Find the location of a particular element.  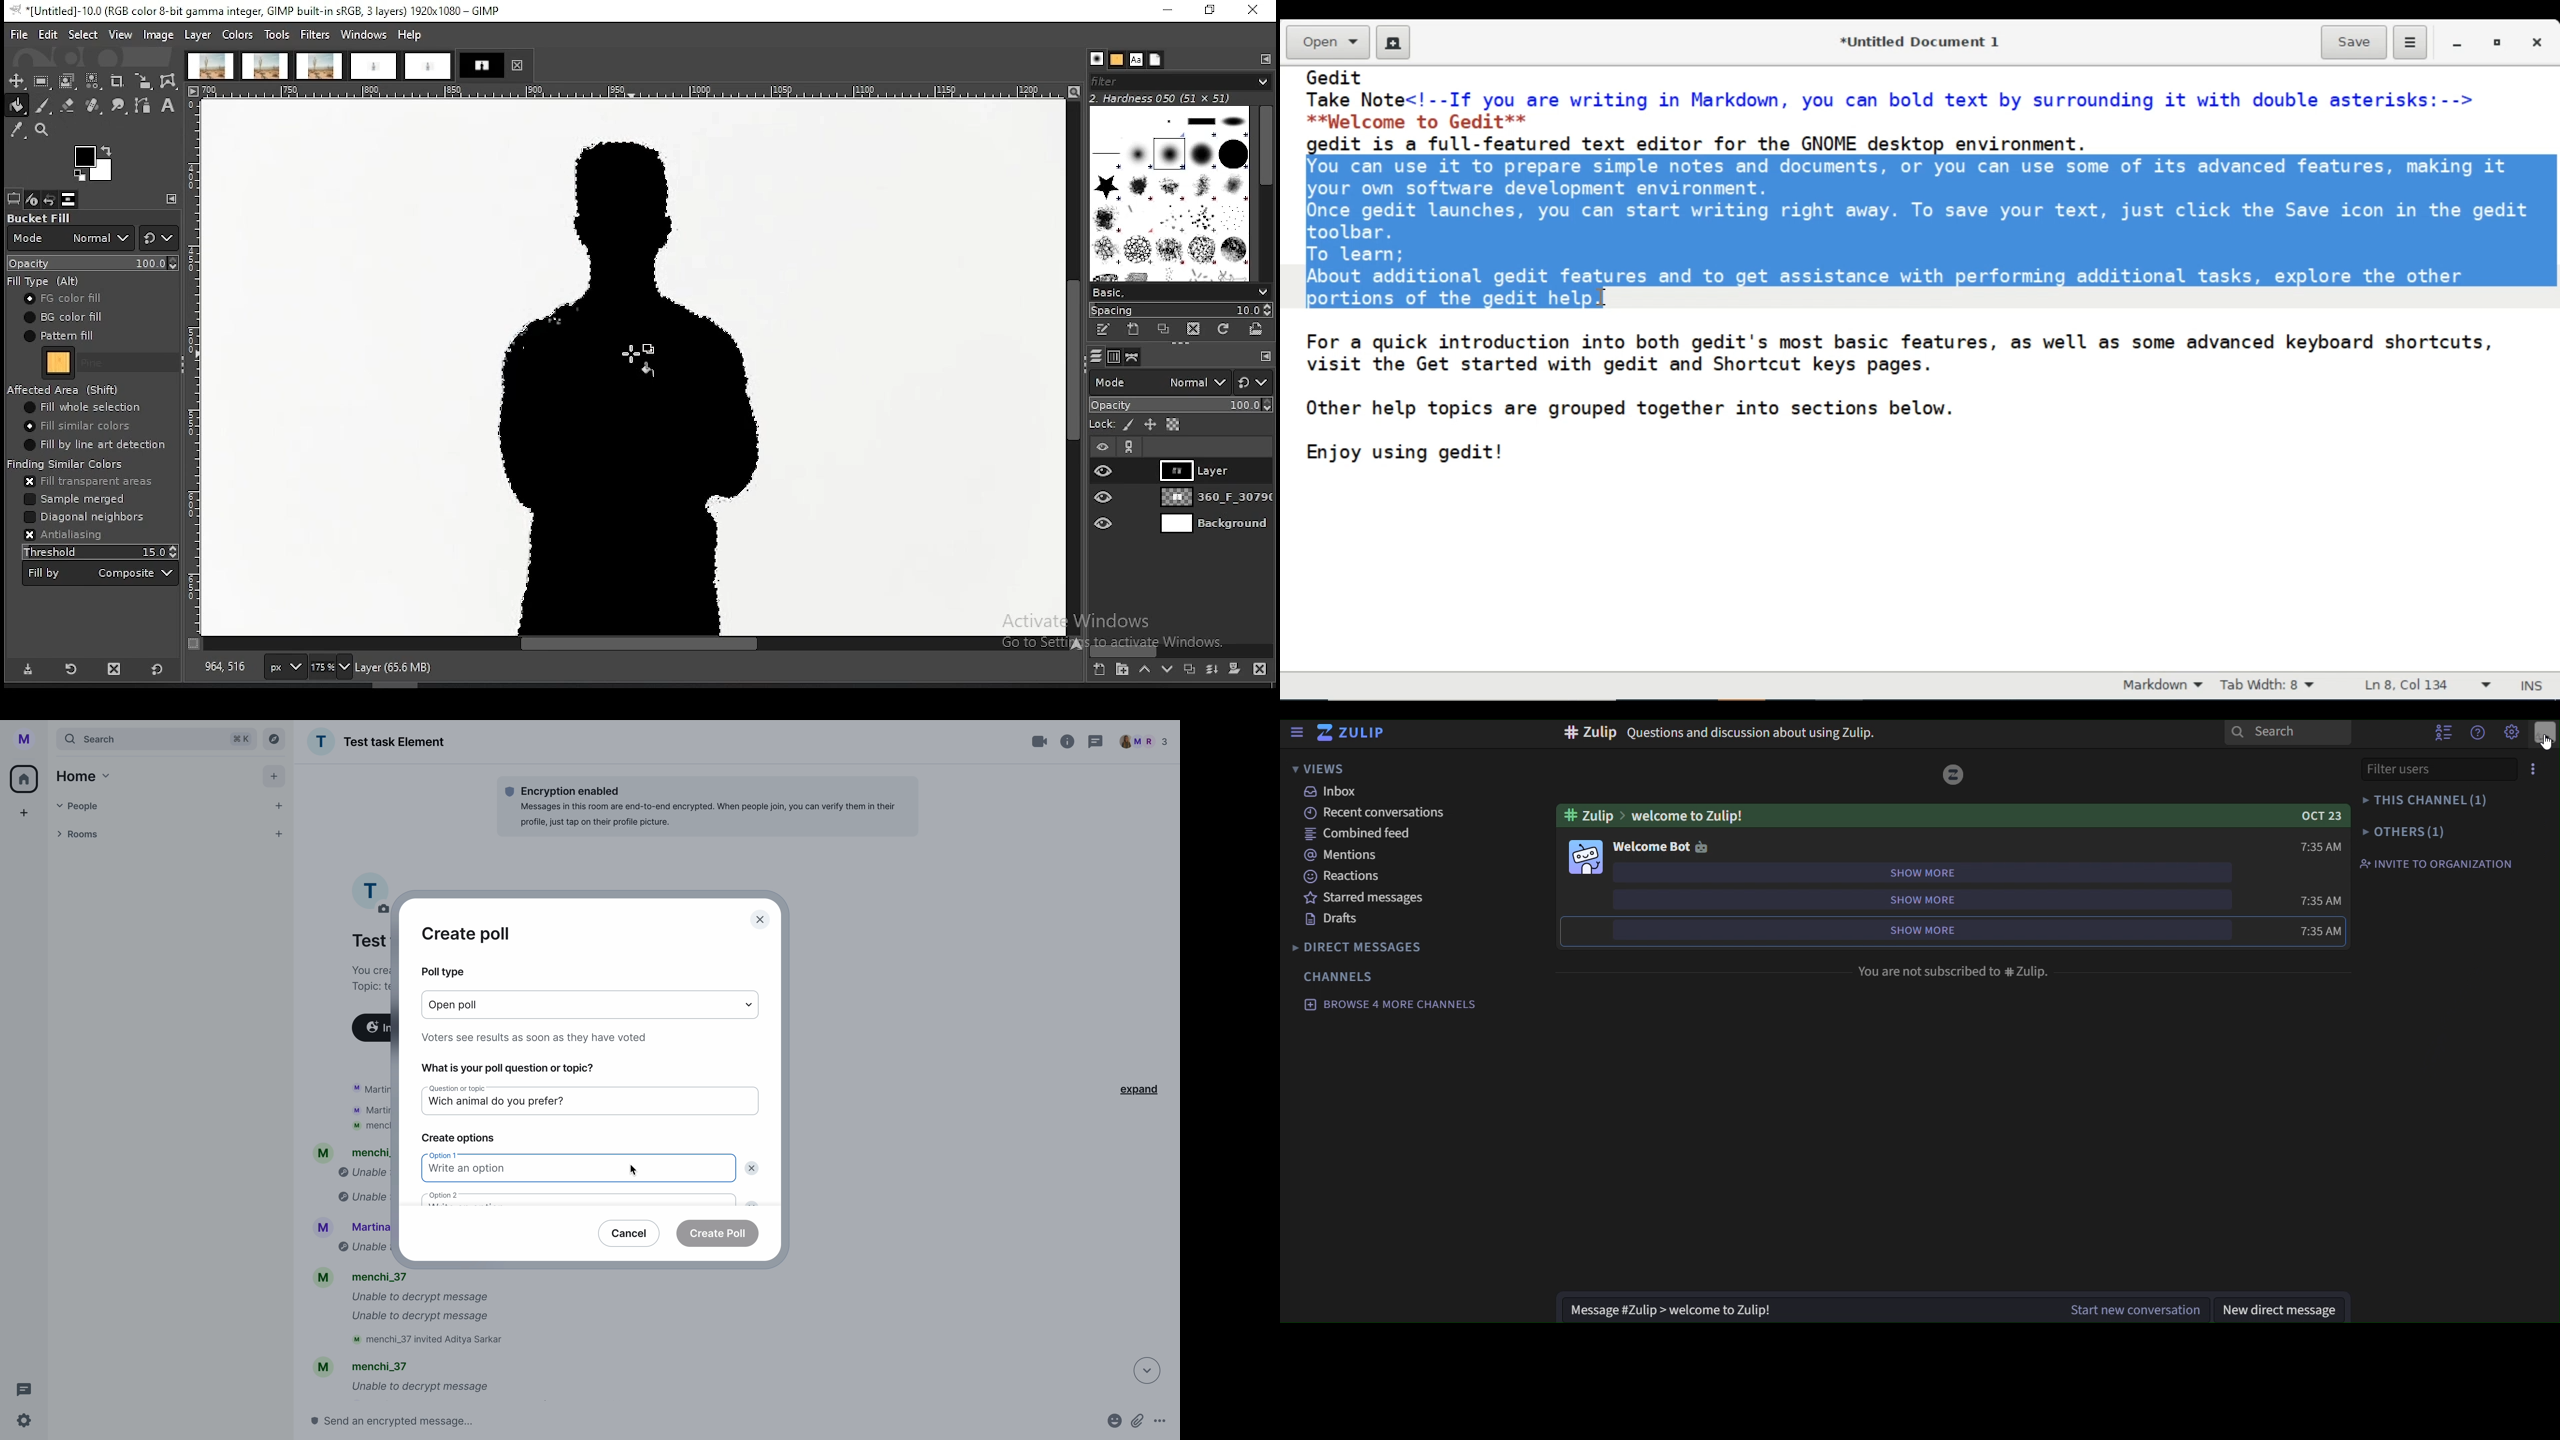

mentions is located at coordinates (1384, 853).